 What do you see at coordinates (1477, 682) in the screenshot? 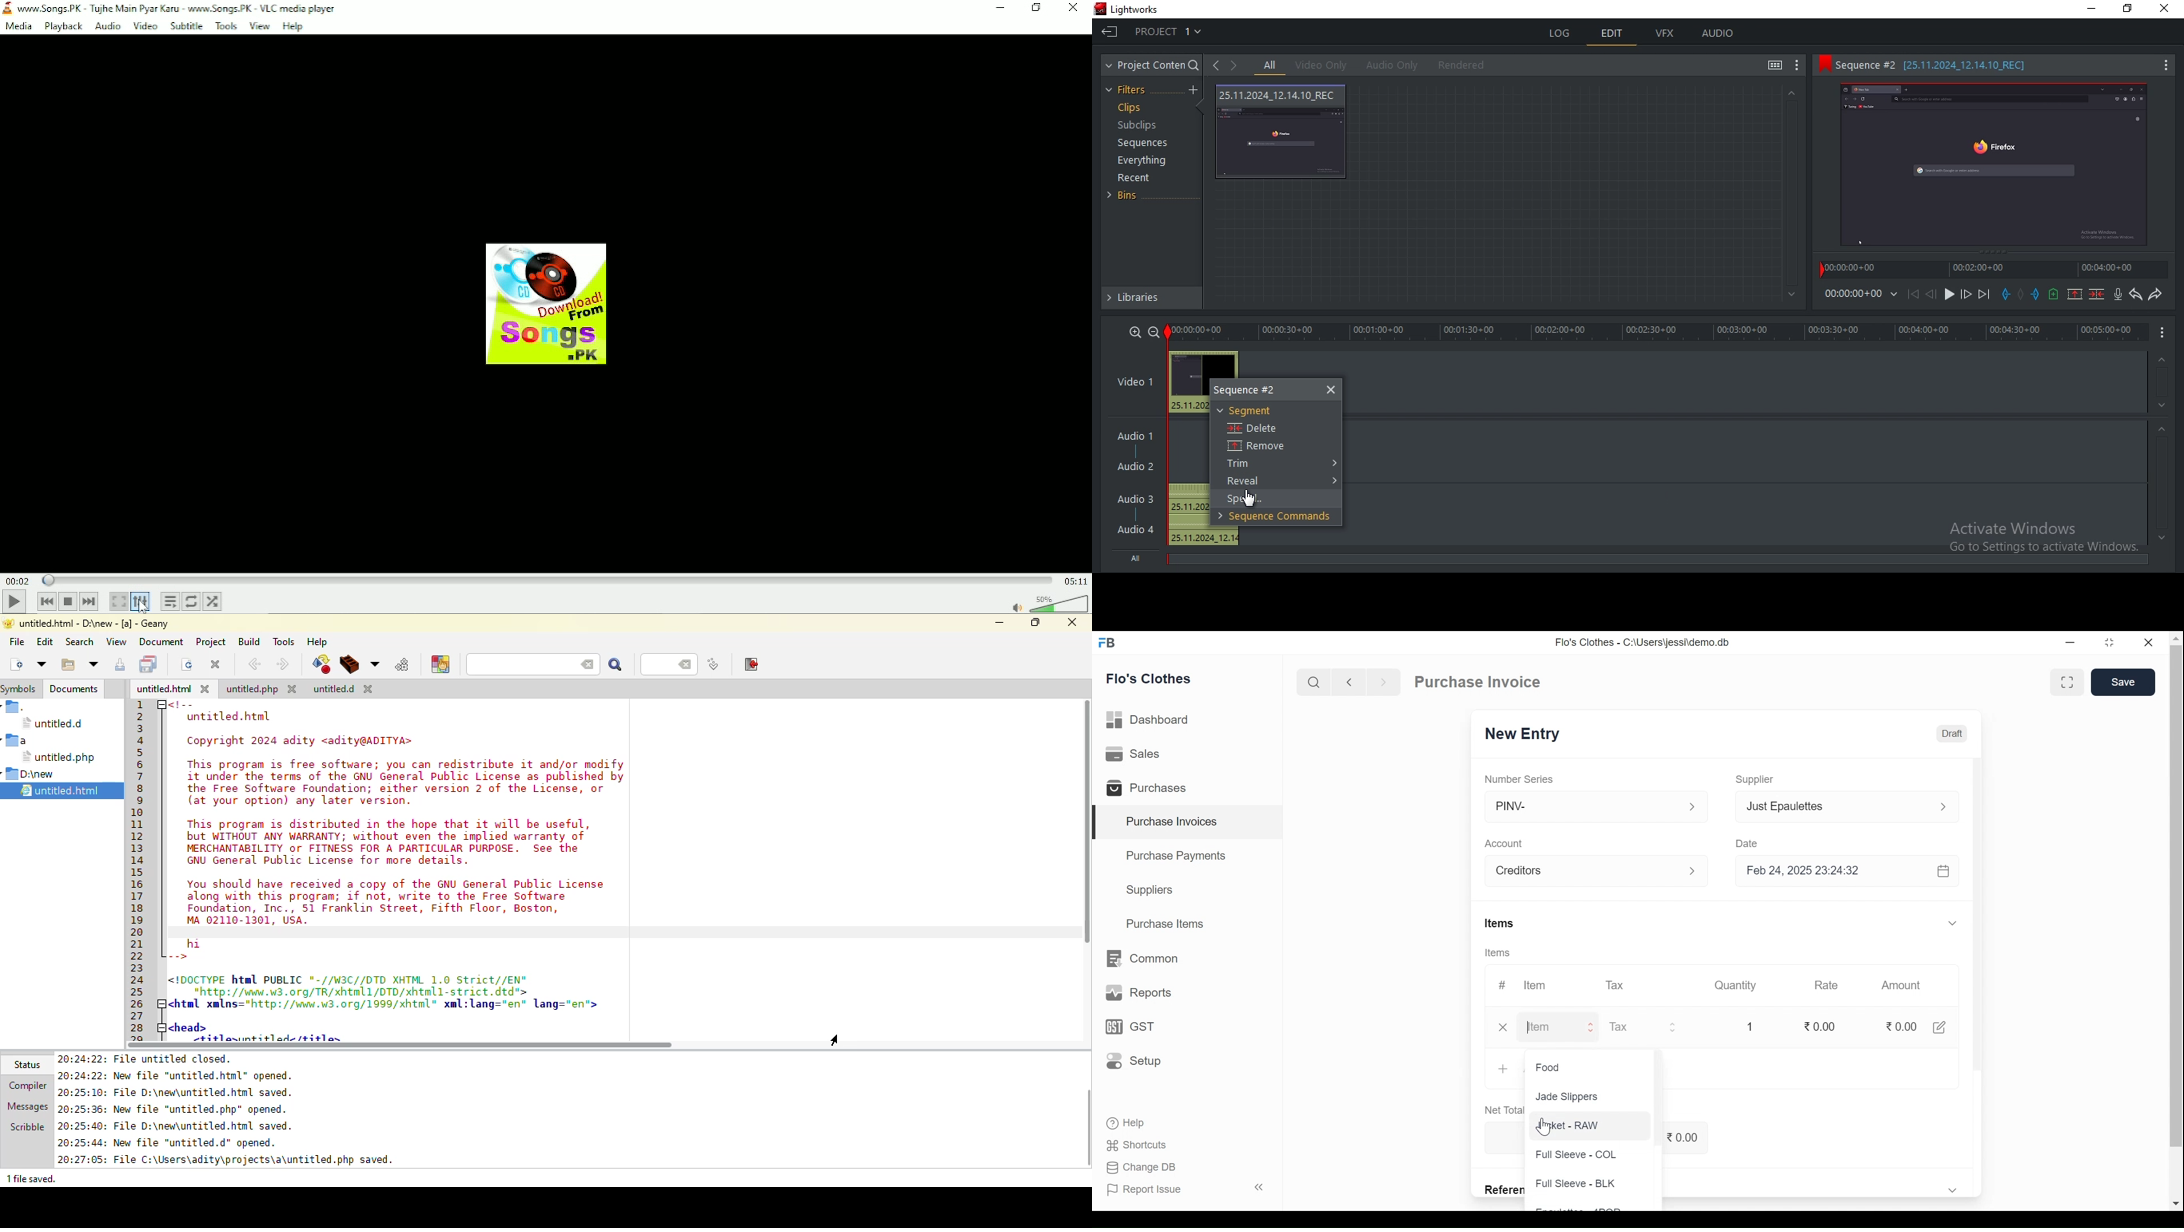
I see `Purchase Invoice` at bounding box center [1477, 682].